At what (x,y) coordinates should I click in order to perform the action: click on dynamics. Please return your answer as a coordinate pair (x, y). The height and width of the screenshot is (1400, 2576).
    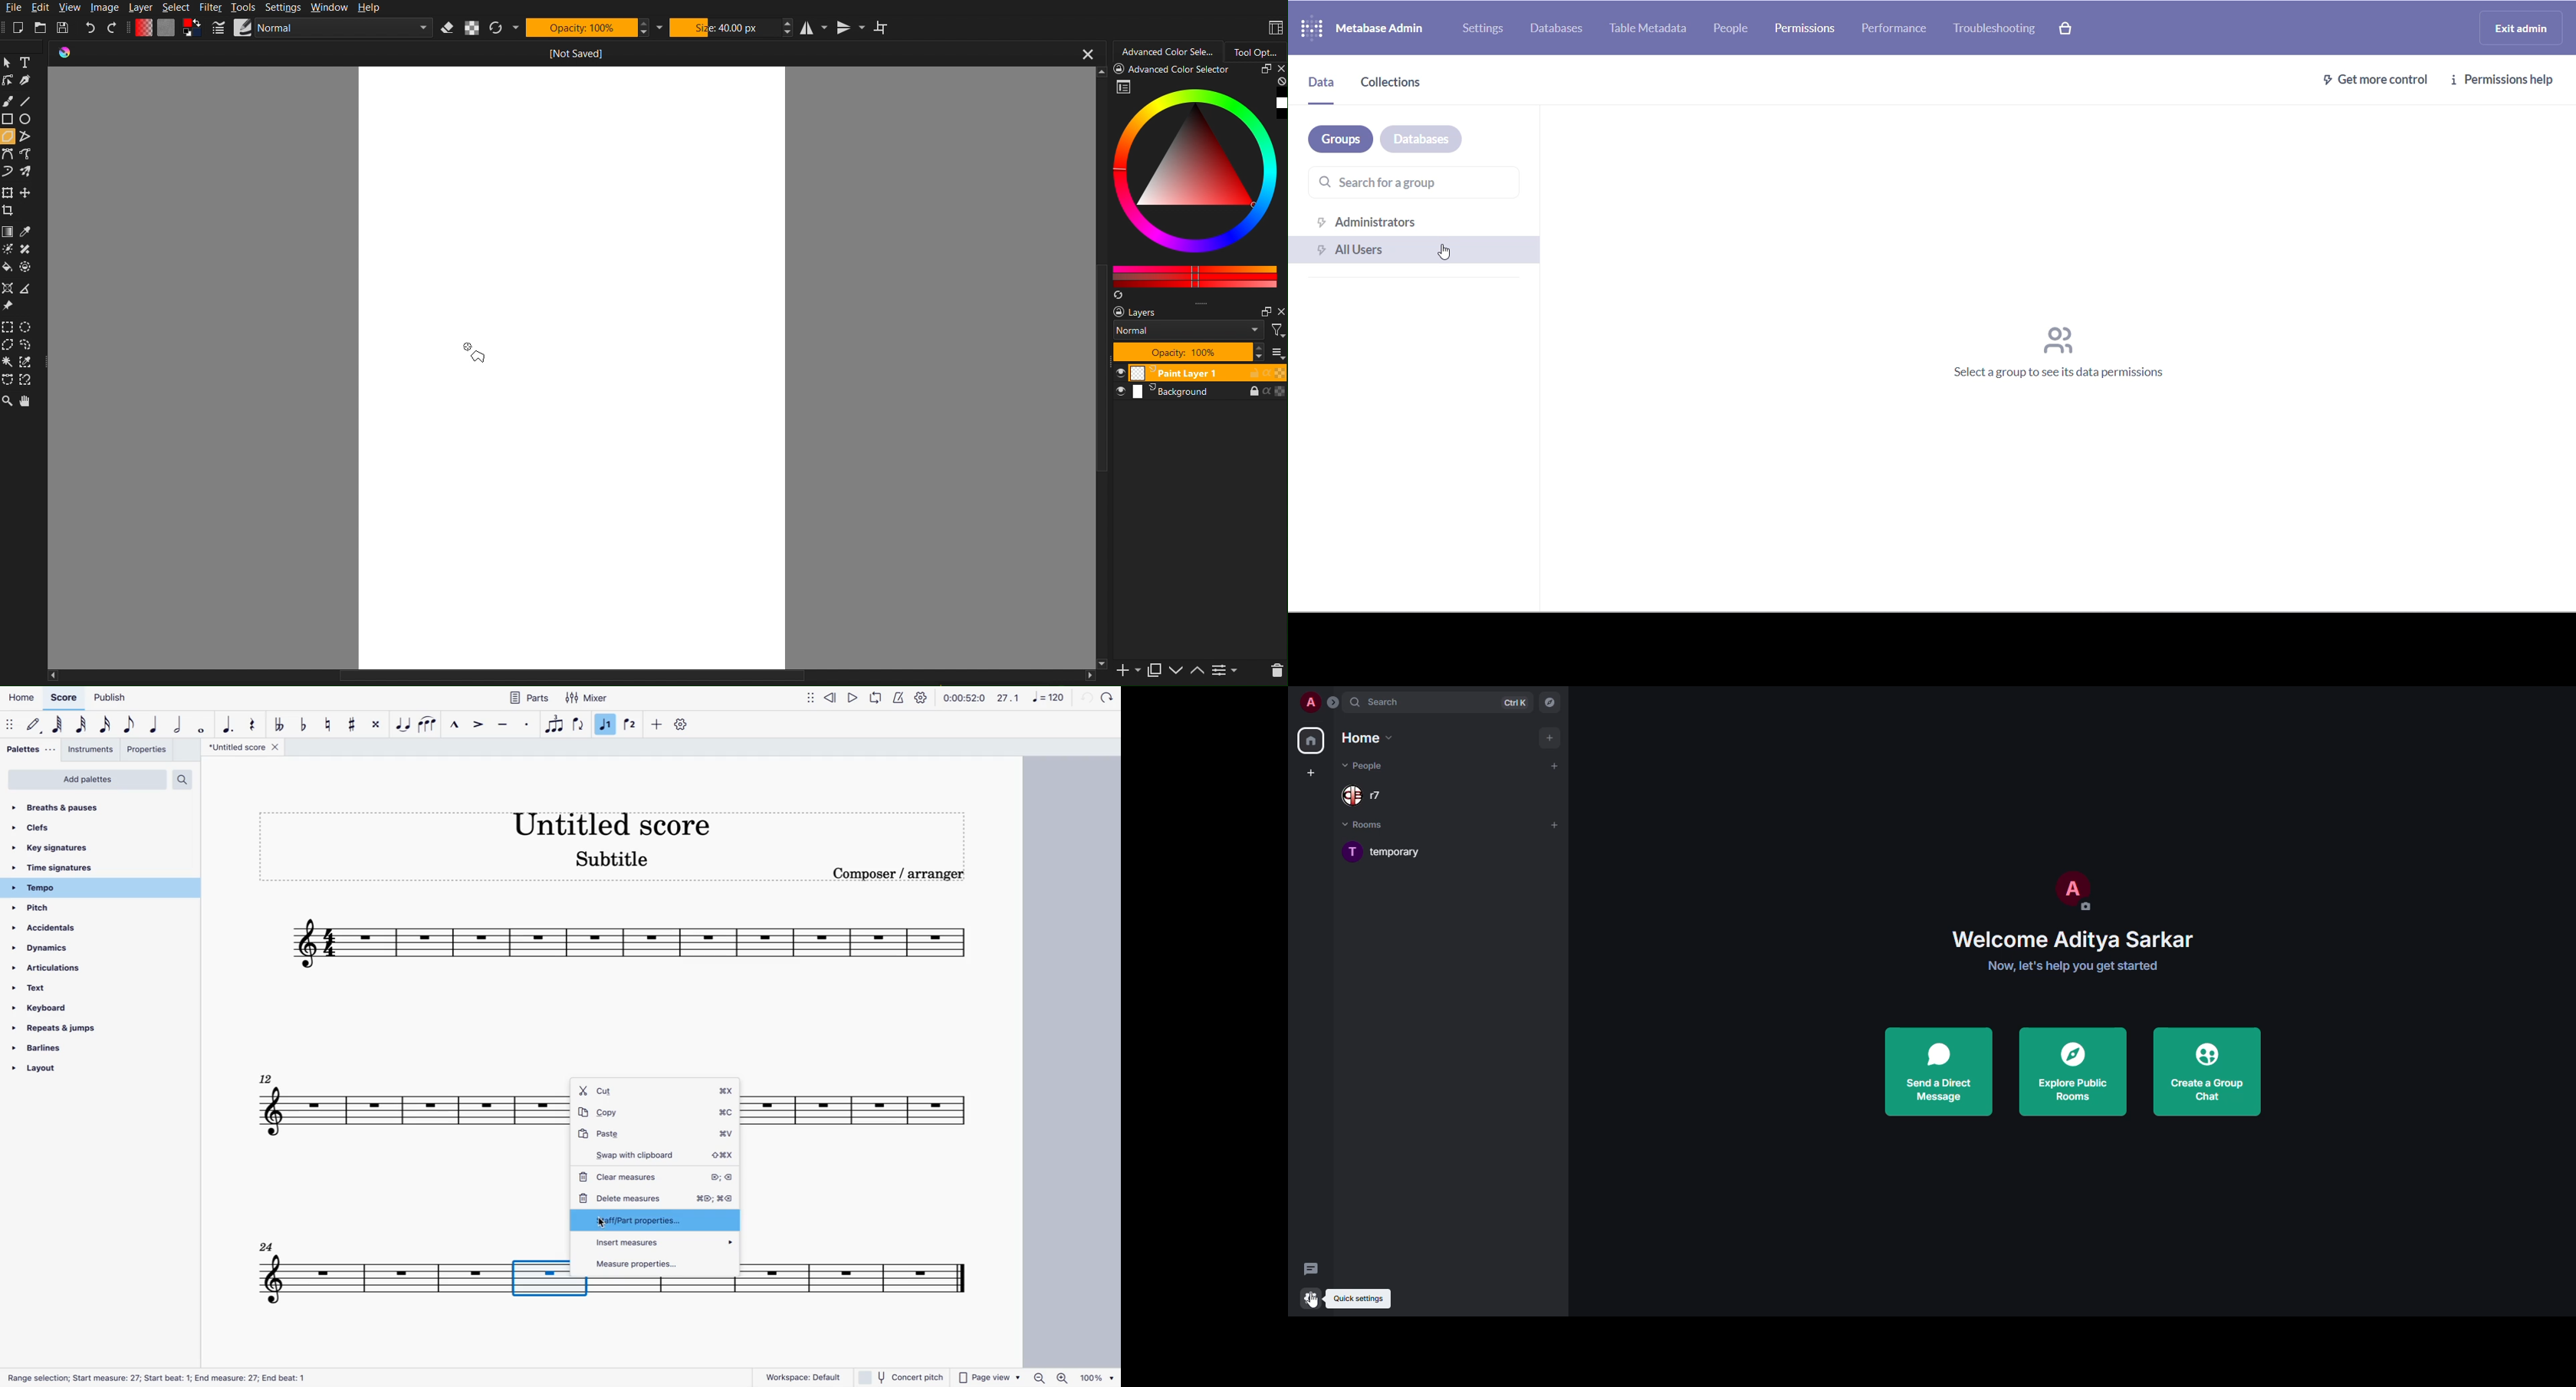
    Looking at the image, I should click on (49, 949).